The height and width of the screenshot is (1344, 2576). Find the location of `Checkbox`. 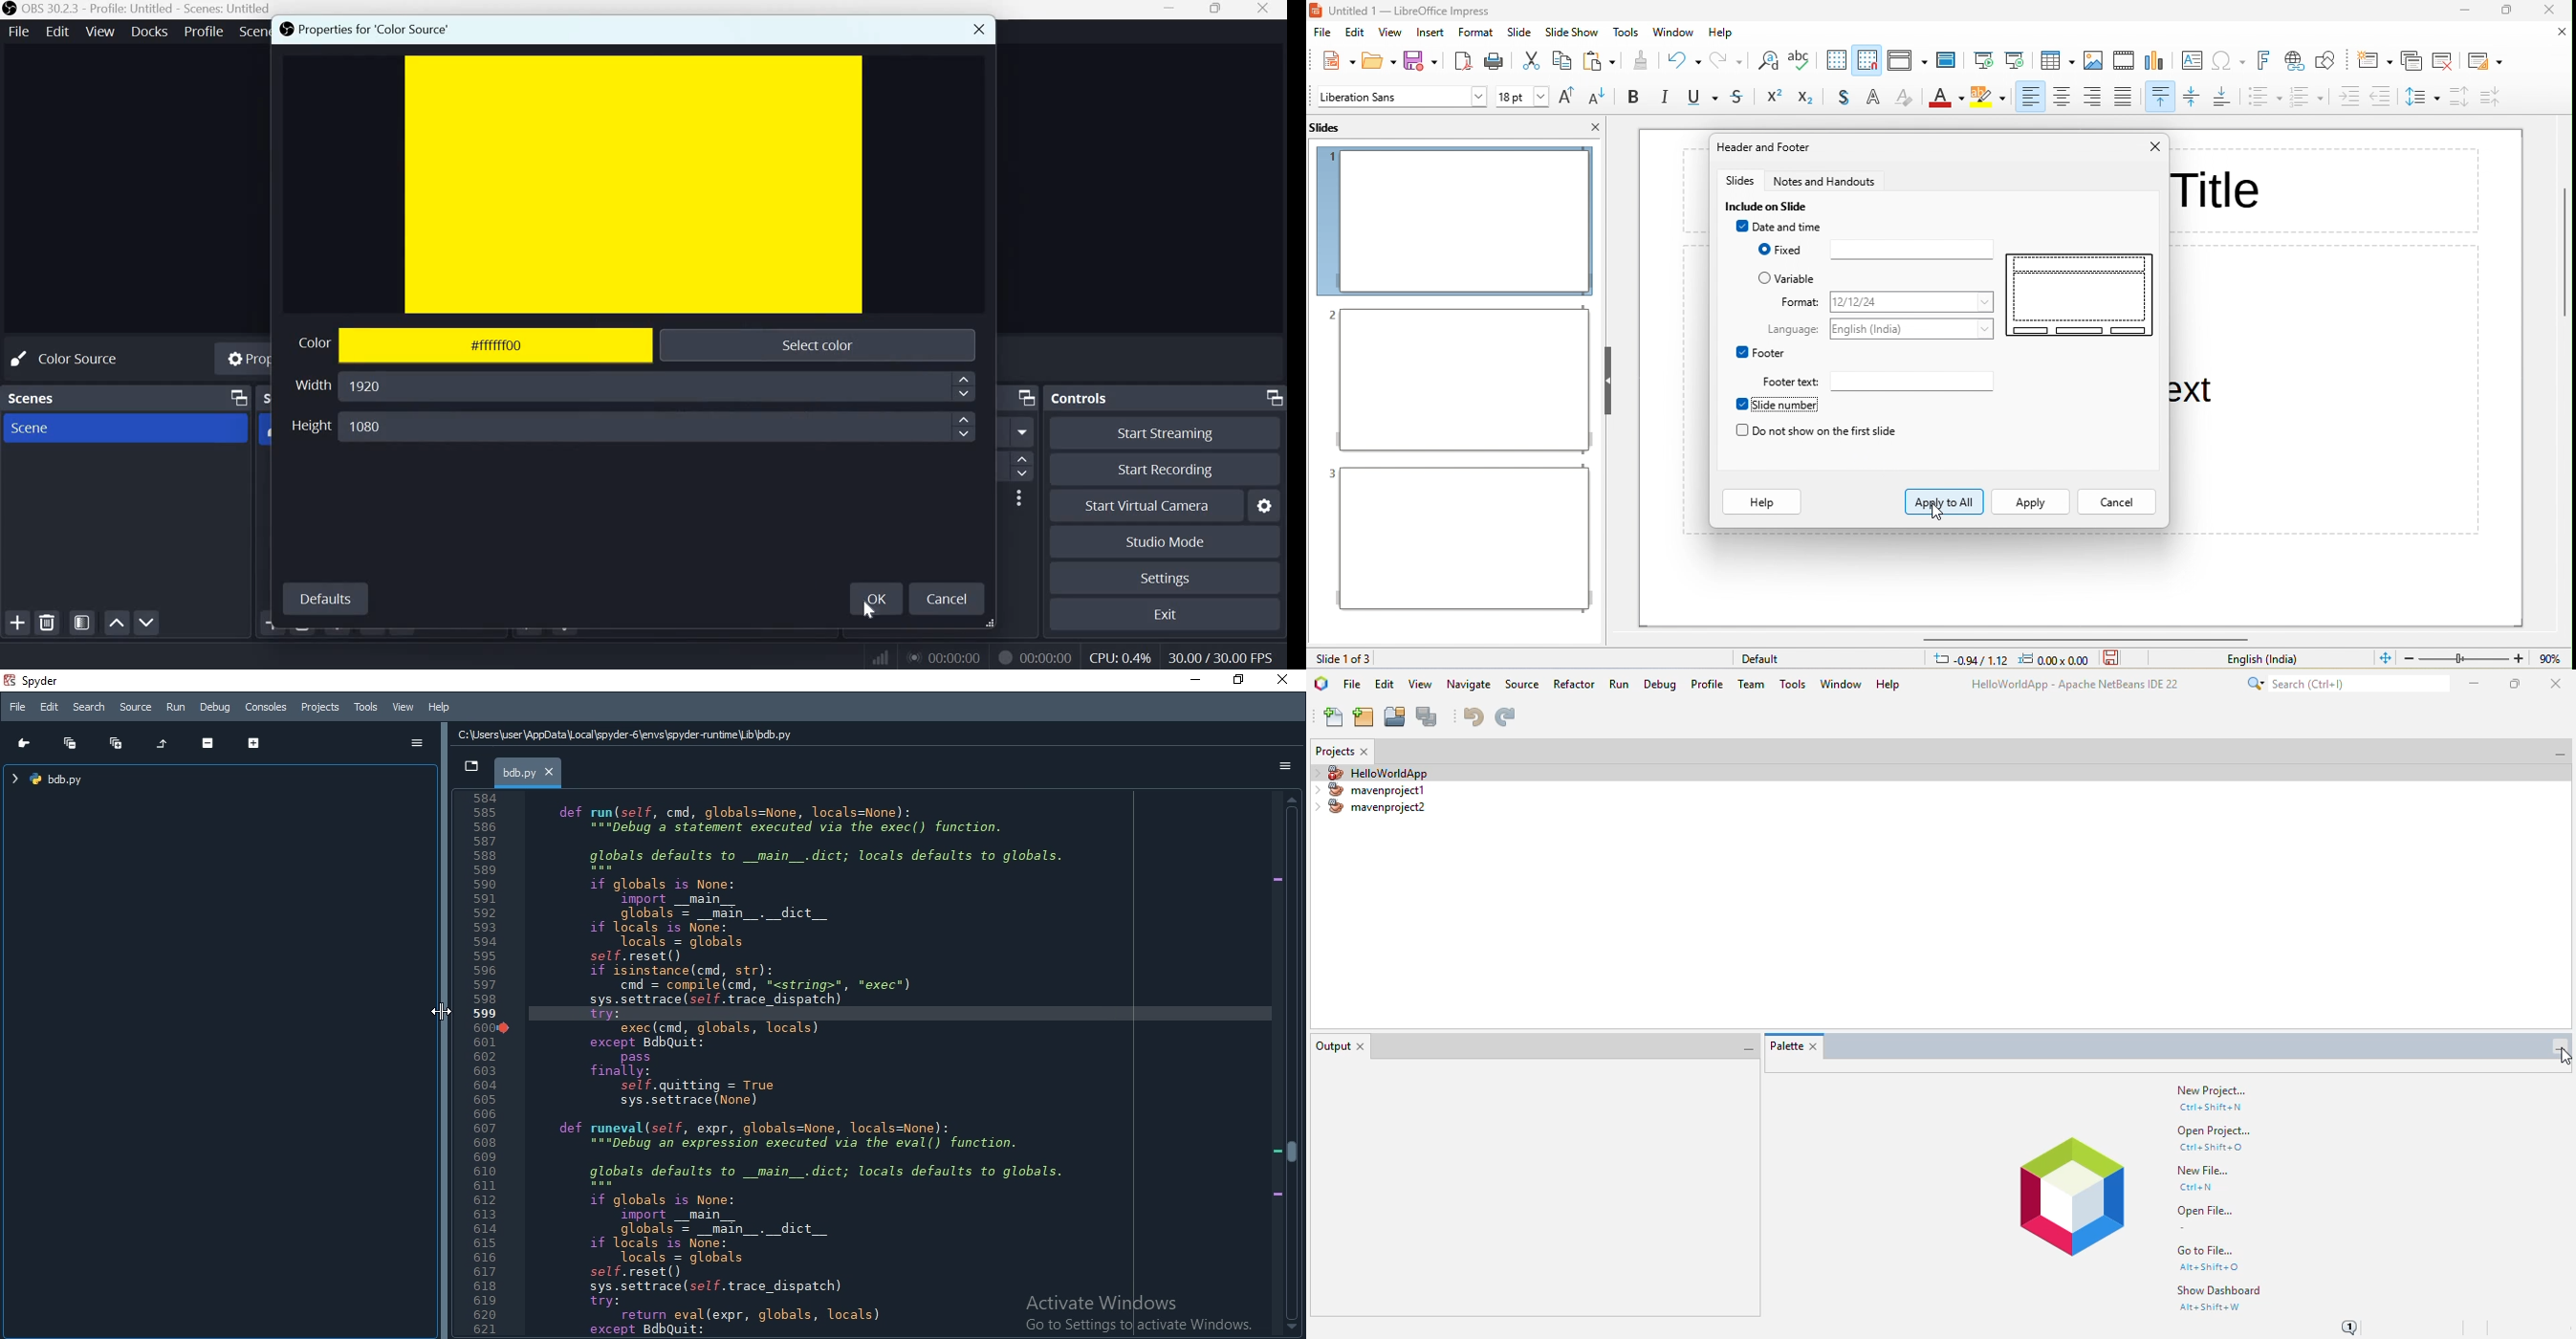

Checkbox is located at coordinates (1741, 404).